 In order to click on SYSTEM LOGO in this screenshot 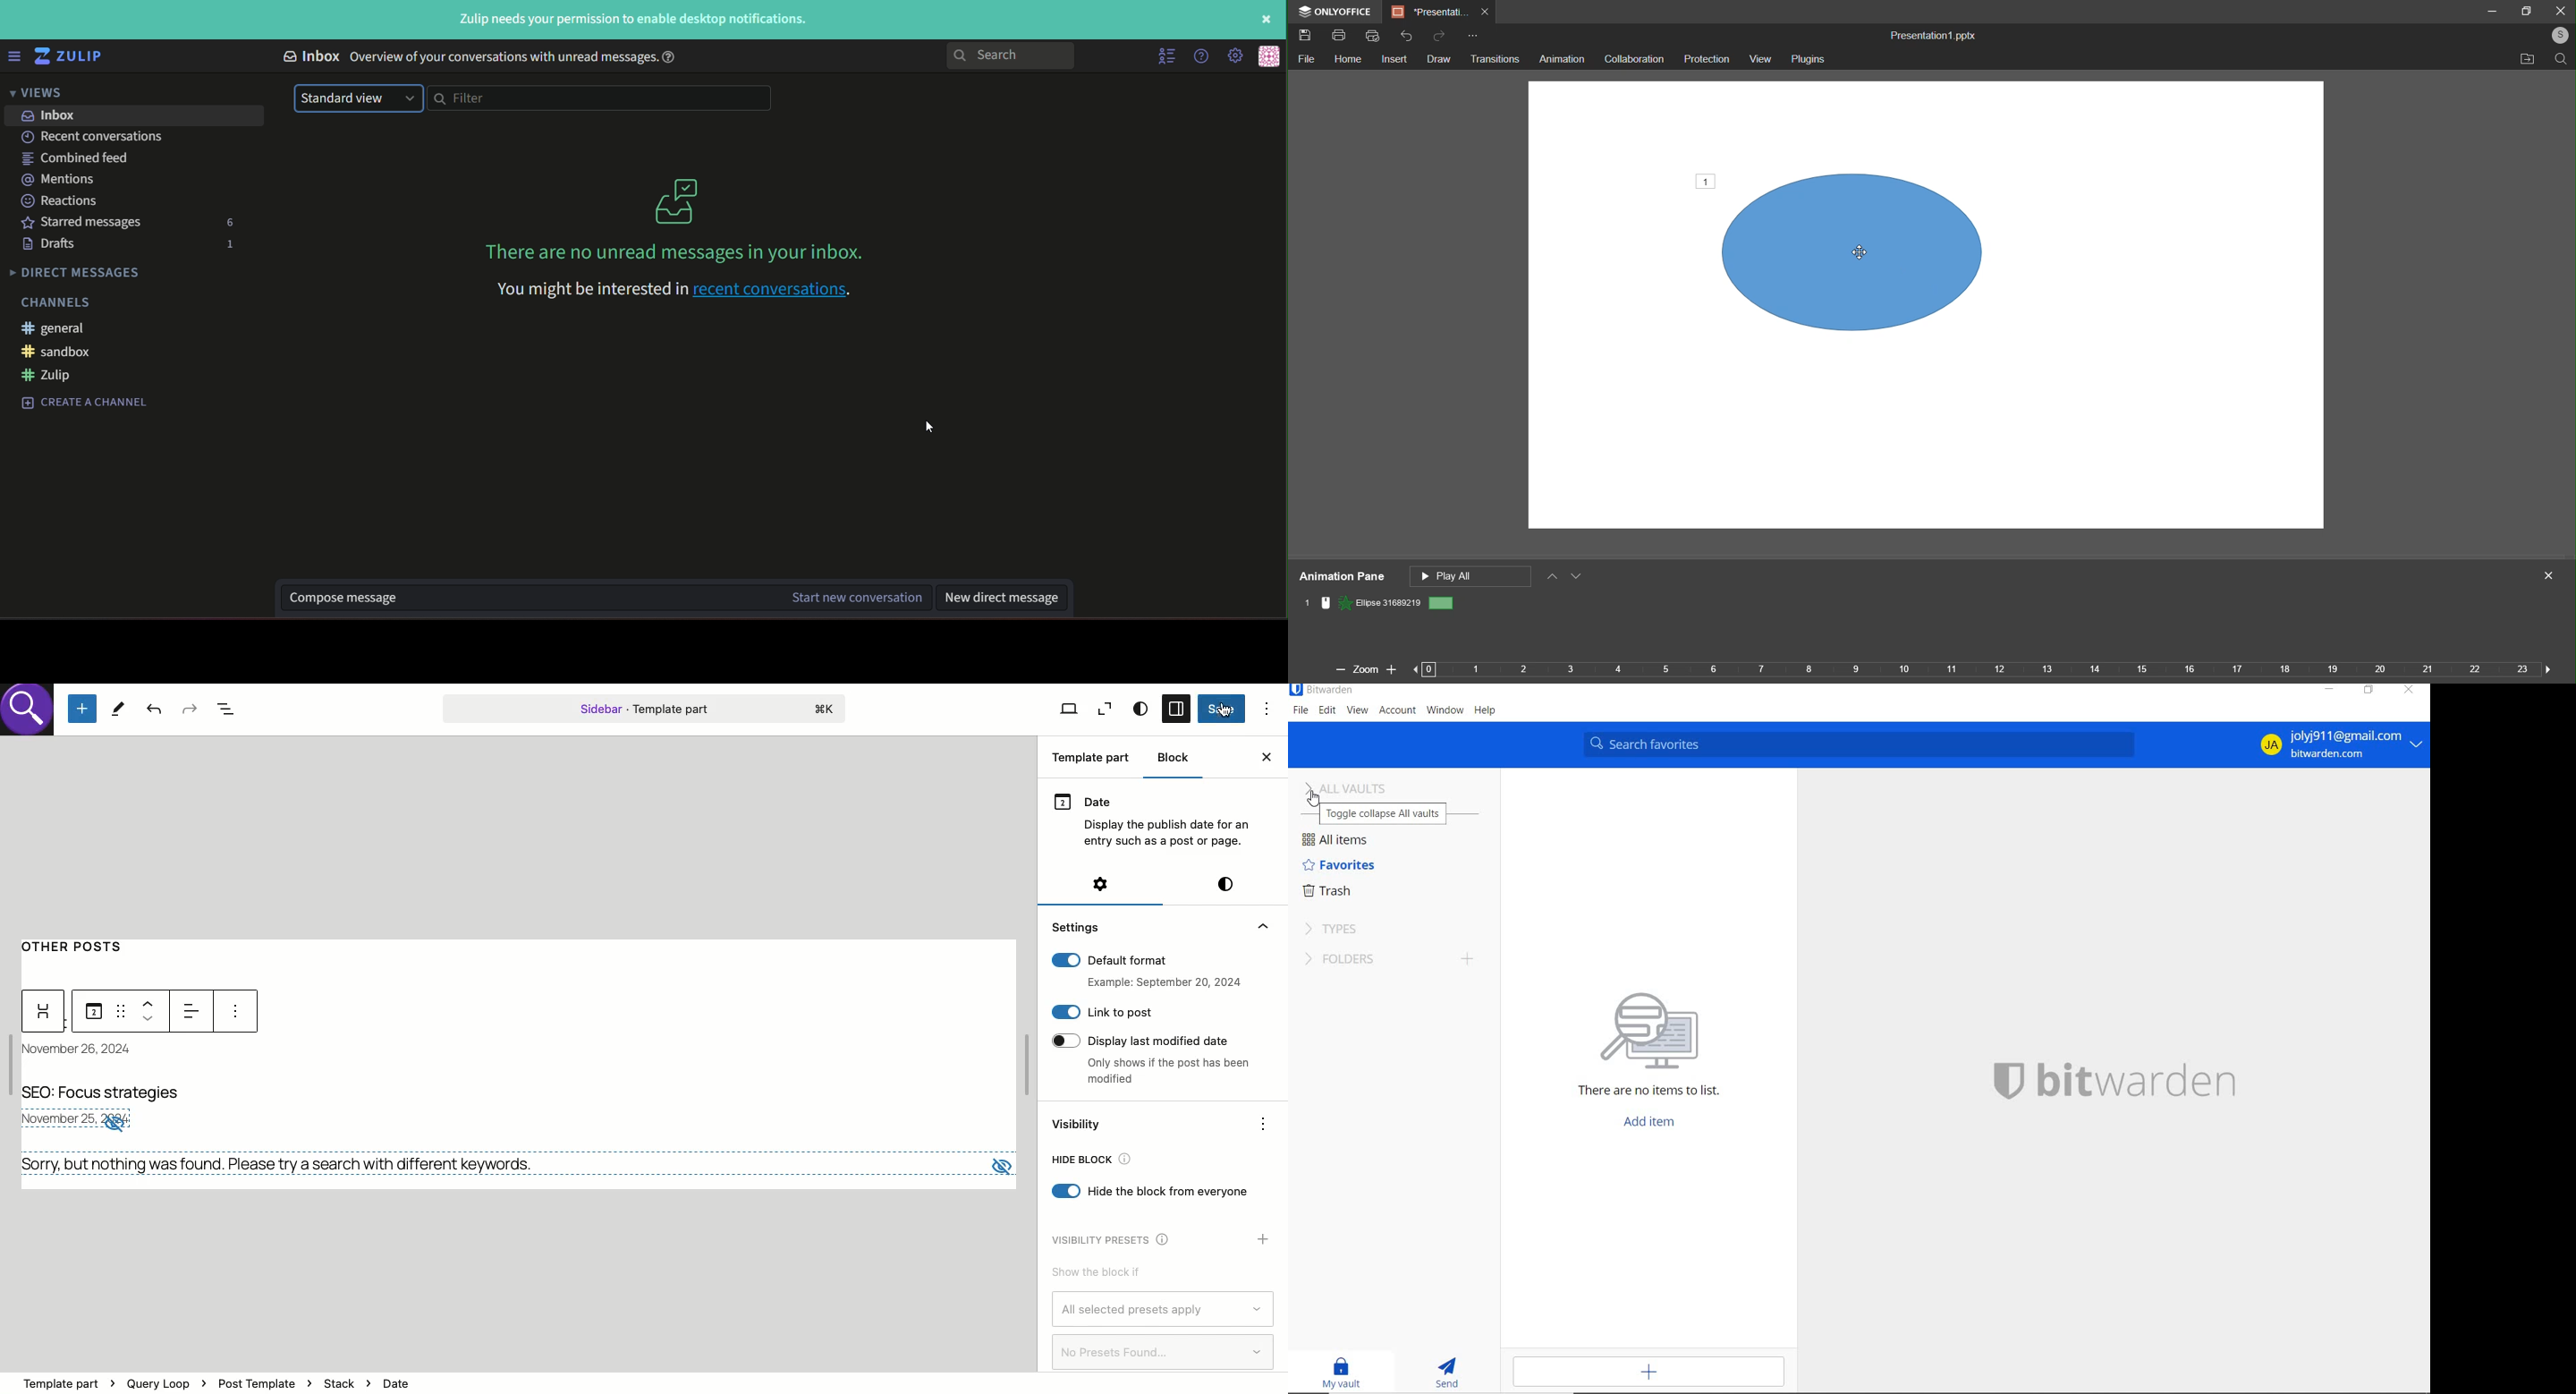, I will do `click(2140, 1078)`.